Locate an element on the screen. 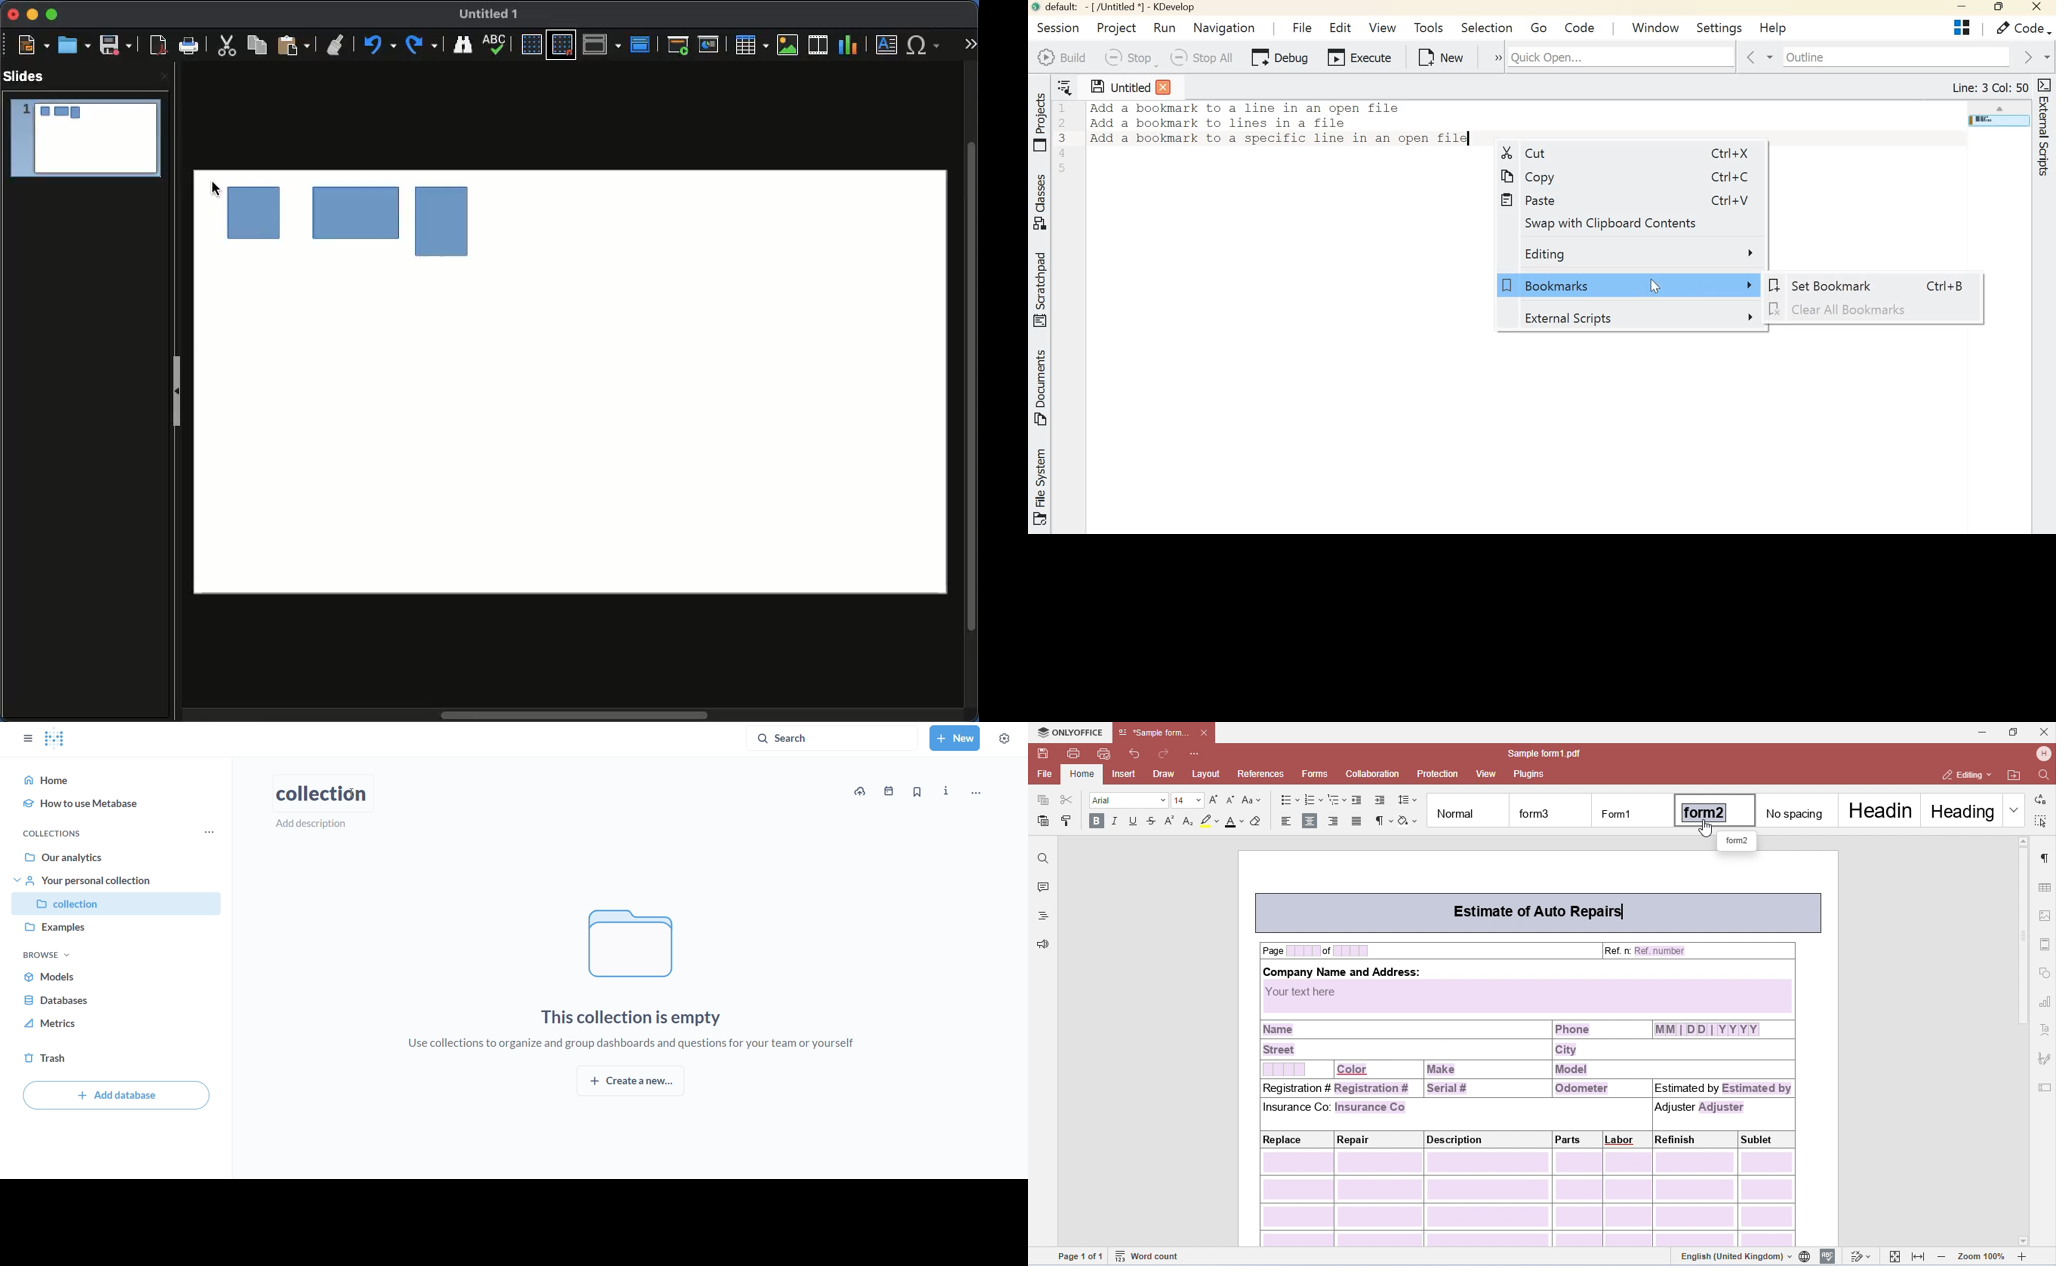 Image resolution: width=2072 pixels, height=1288 pixels. Outline is located at coordinates (1894, 57).